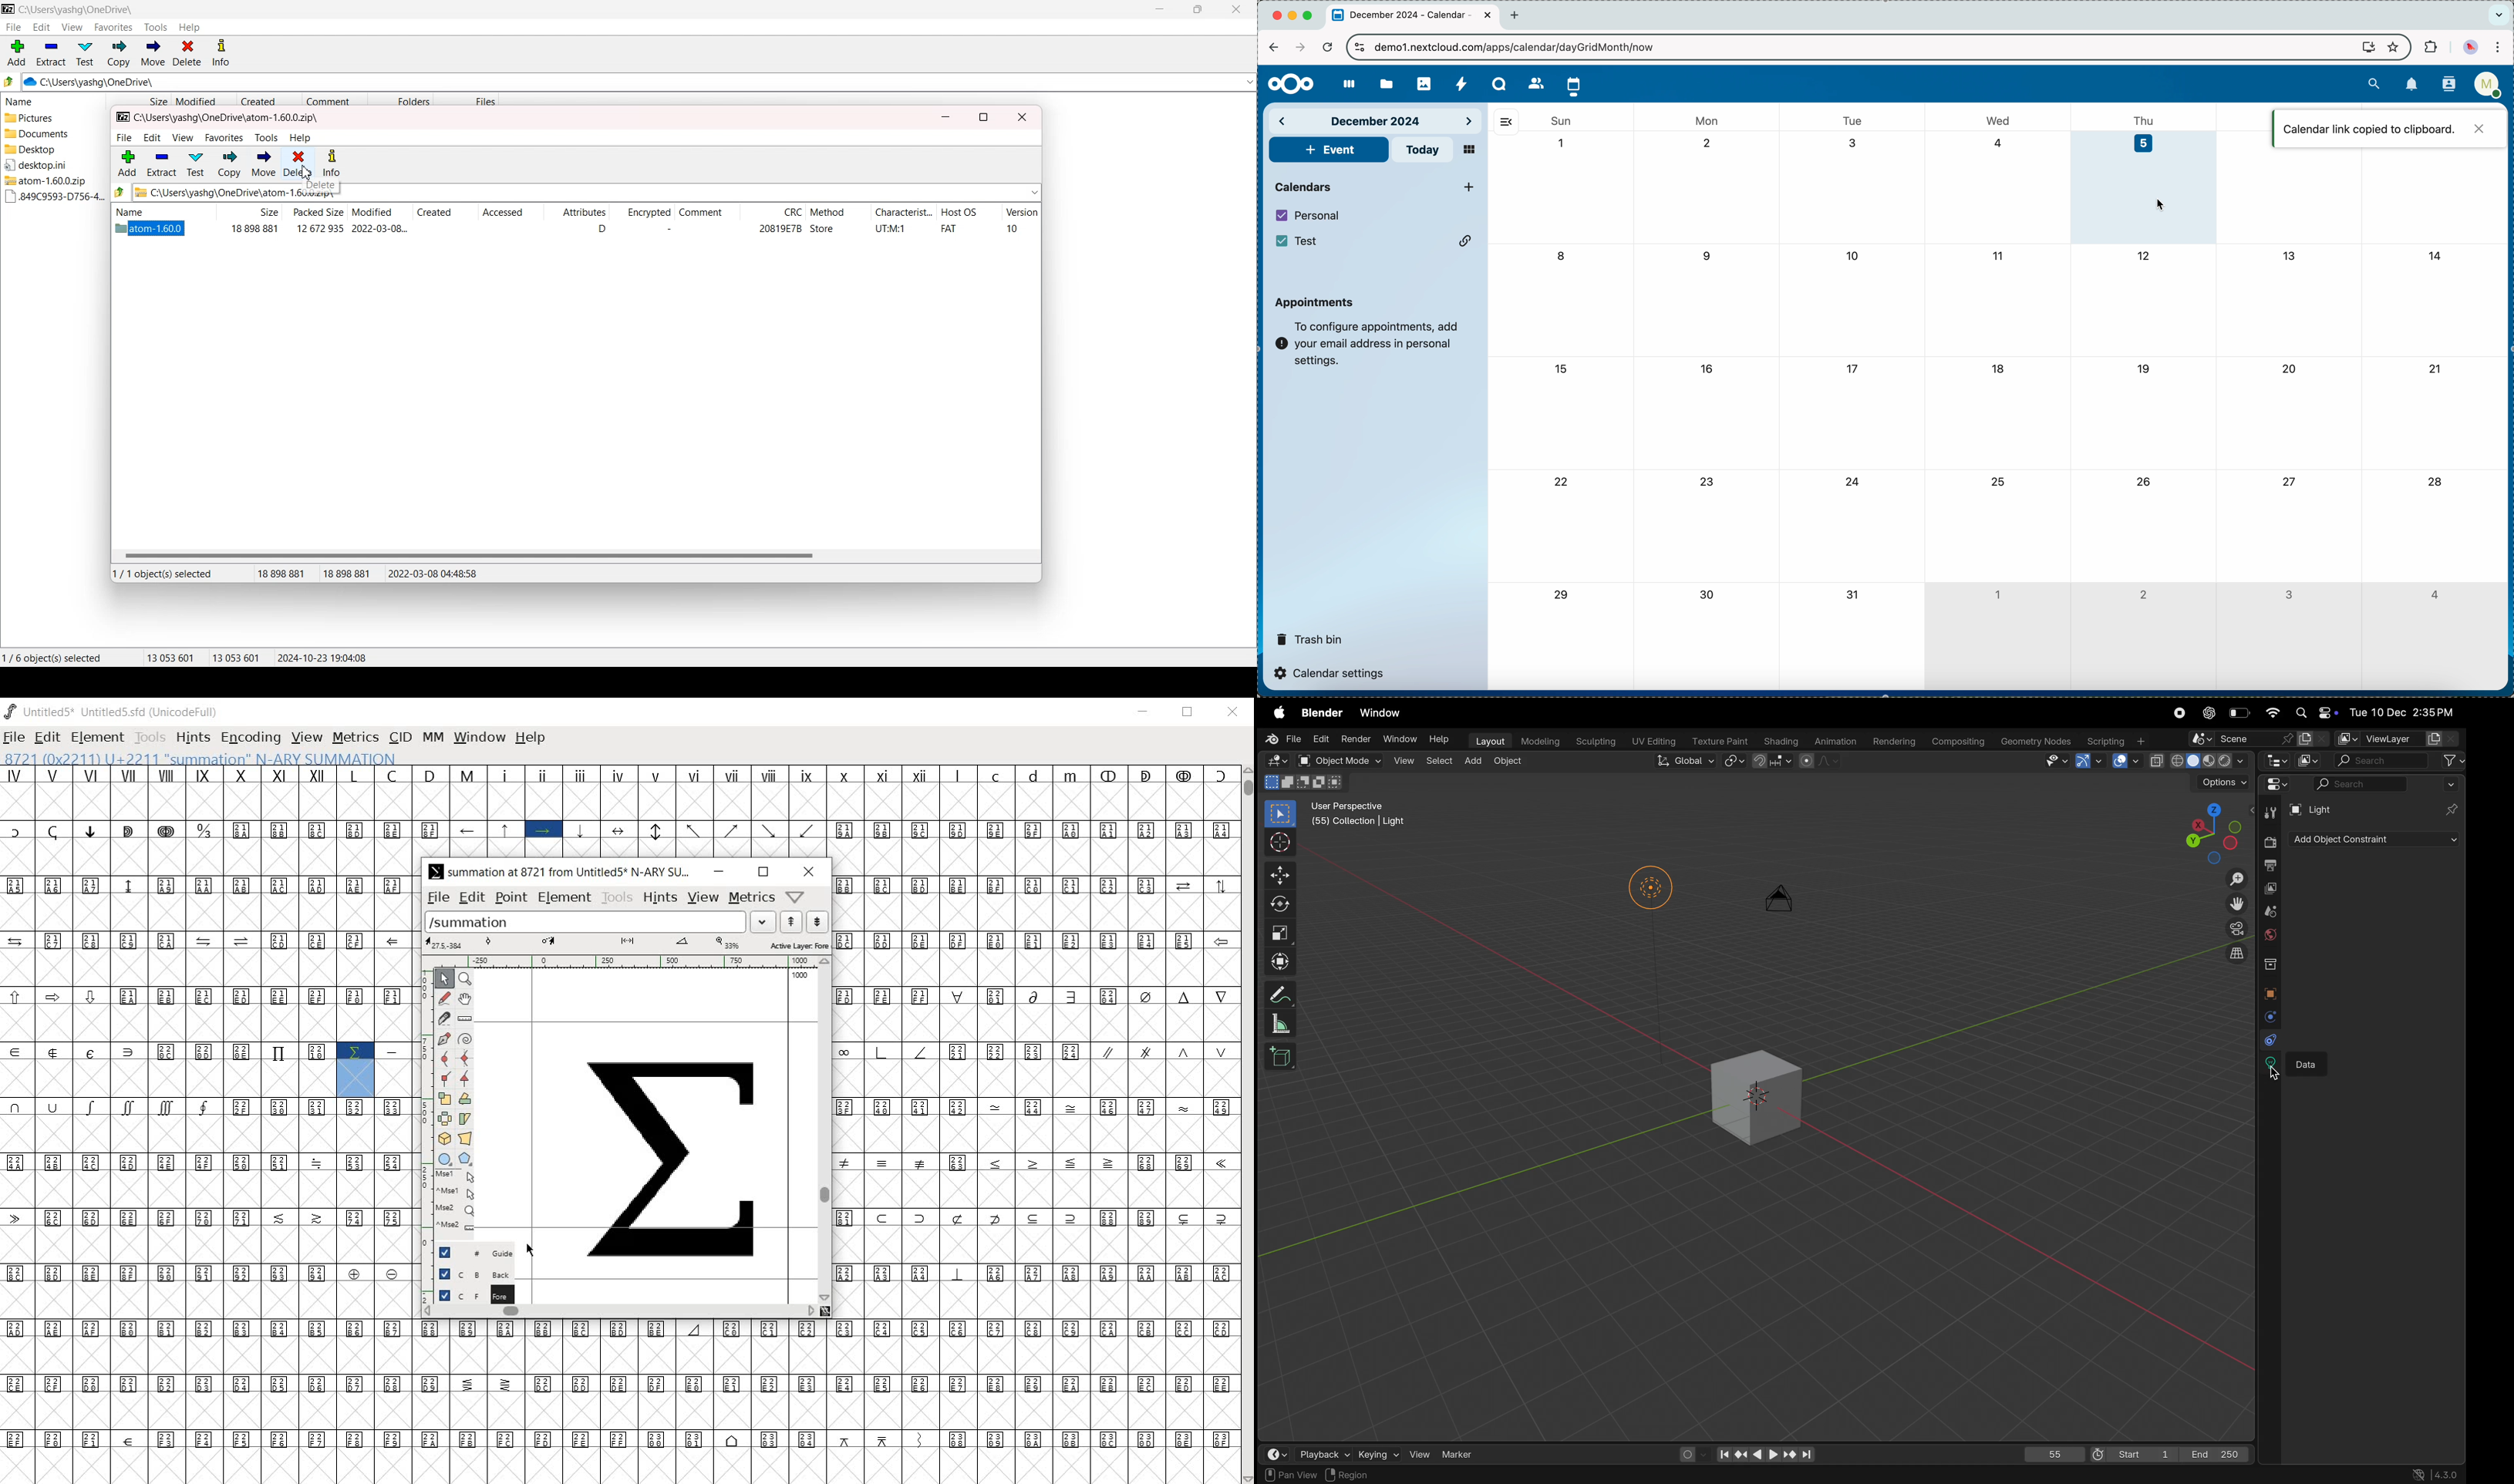 The height and width of the screenshot is (1484, 2520). I want to click on 13, so click(2289, 255).